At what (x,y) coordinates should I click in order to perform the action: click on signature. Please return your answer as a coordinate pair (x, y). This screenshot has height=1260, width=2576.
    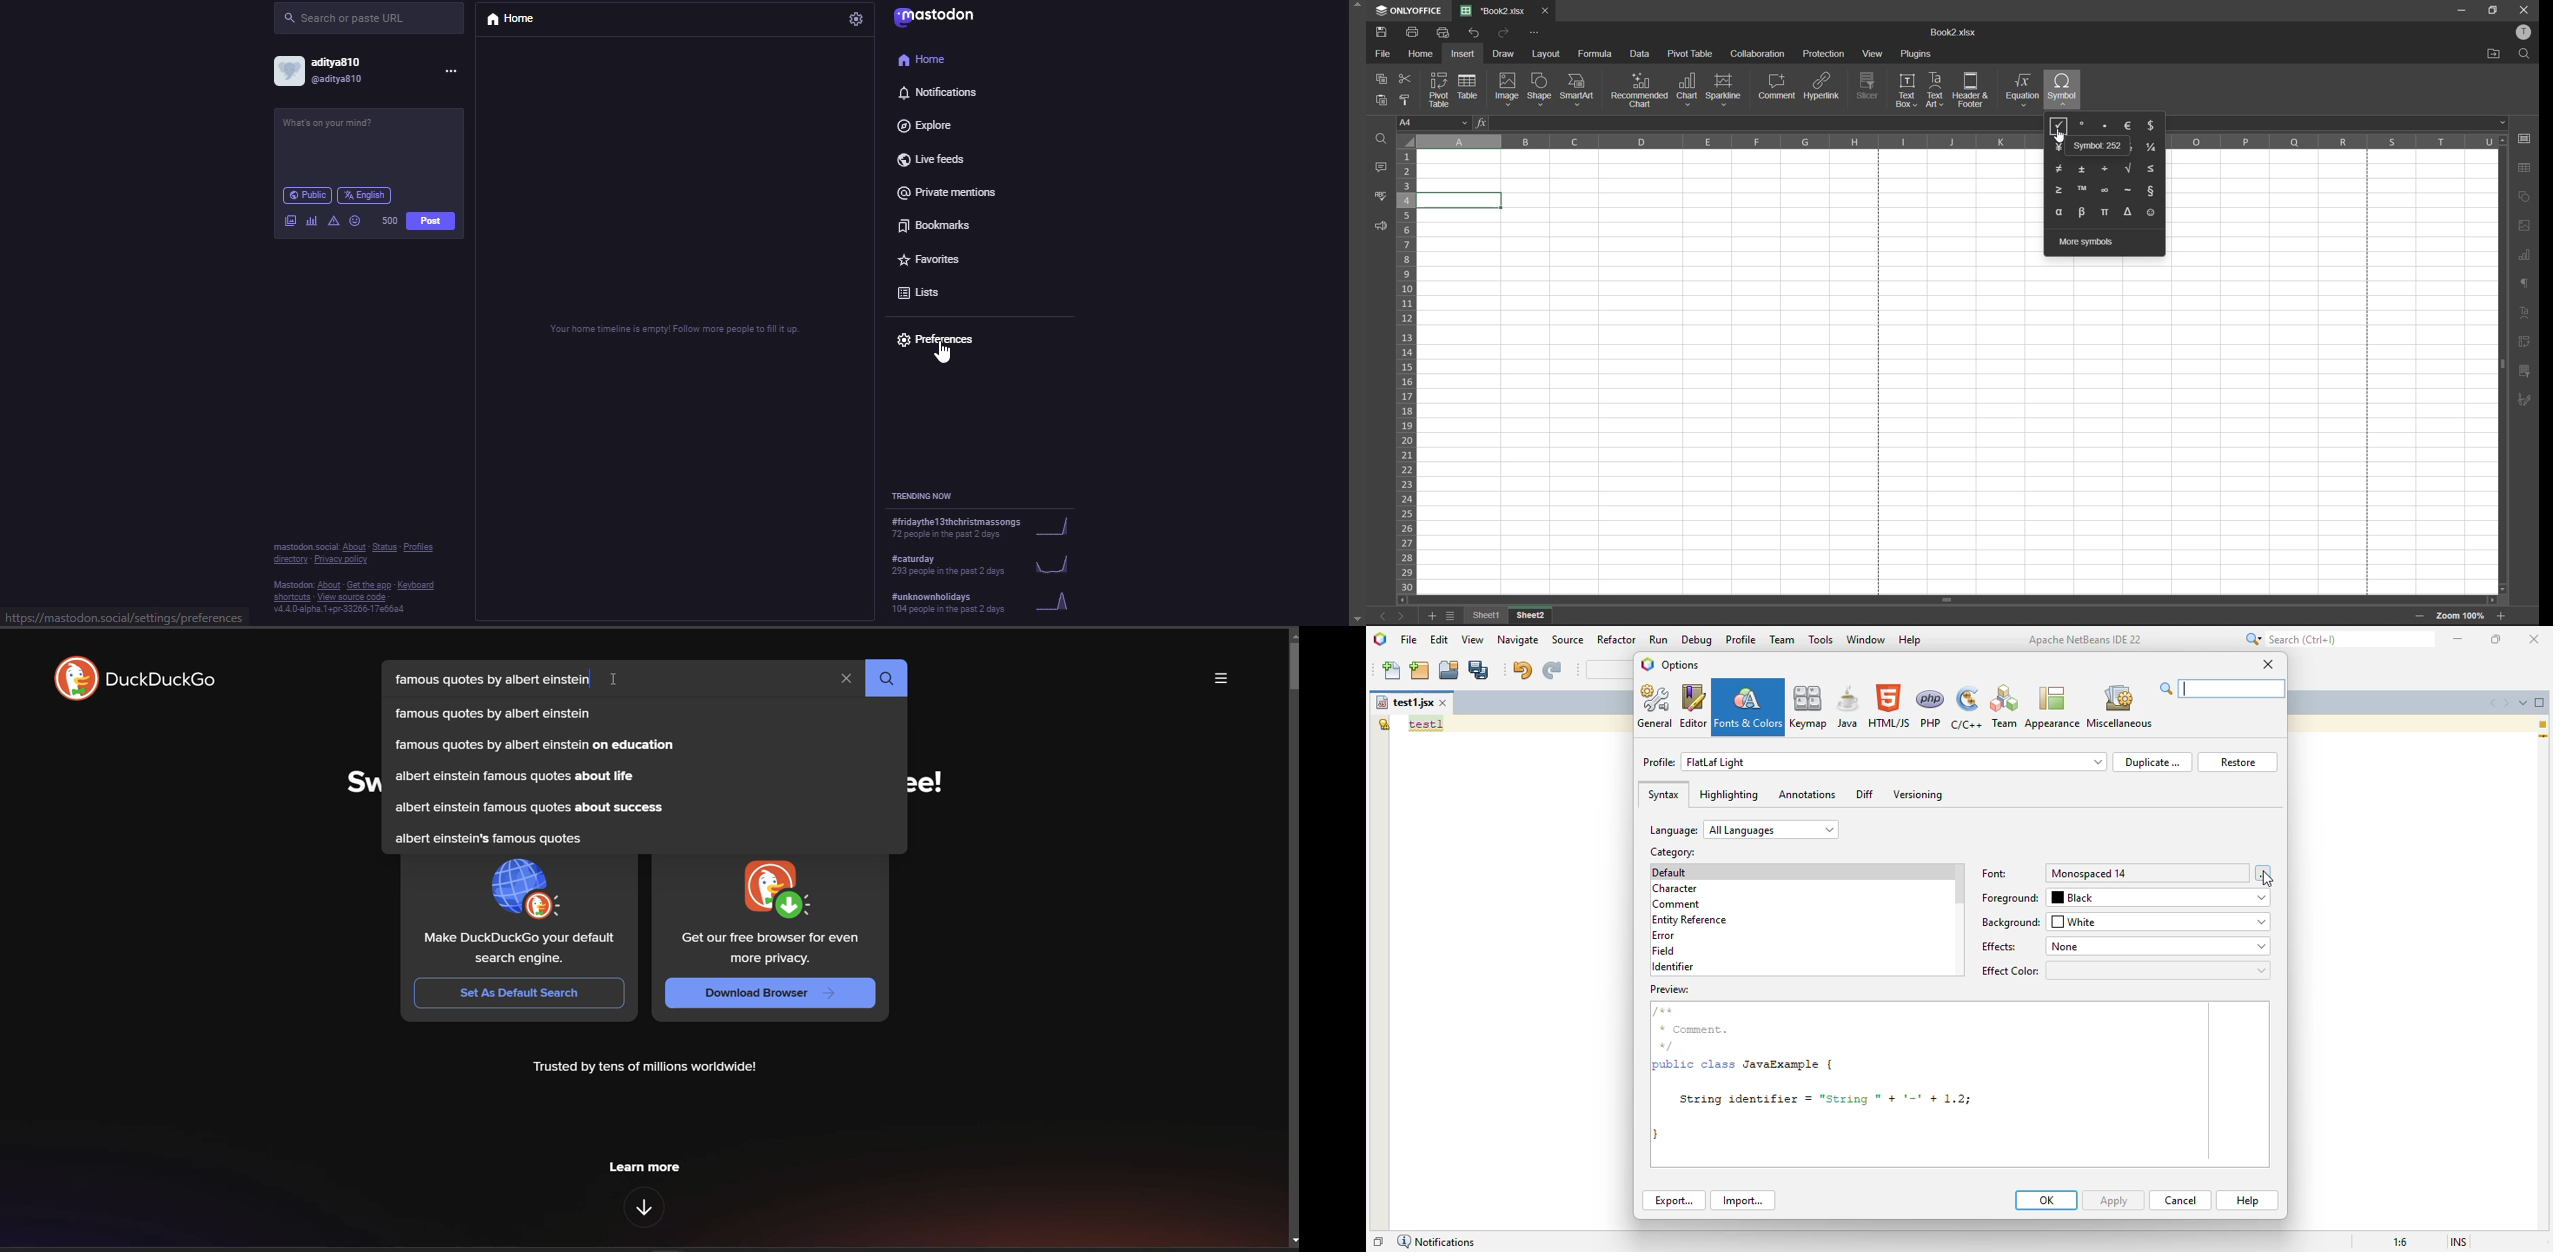
    Looking at the image, I should click on (2526, 399).